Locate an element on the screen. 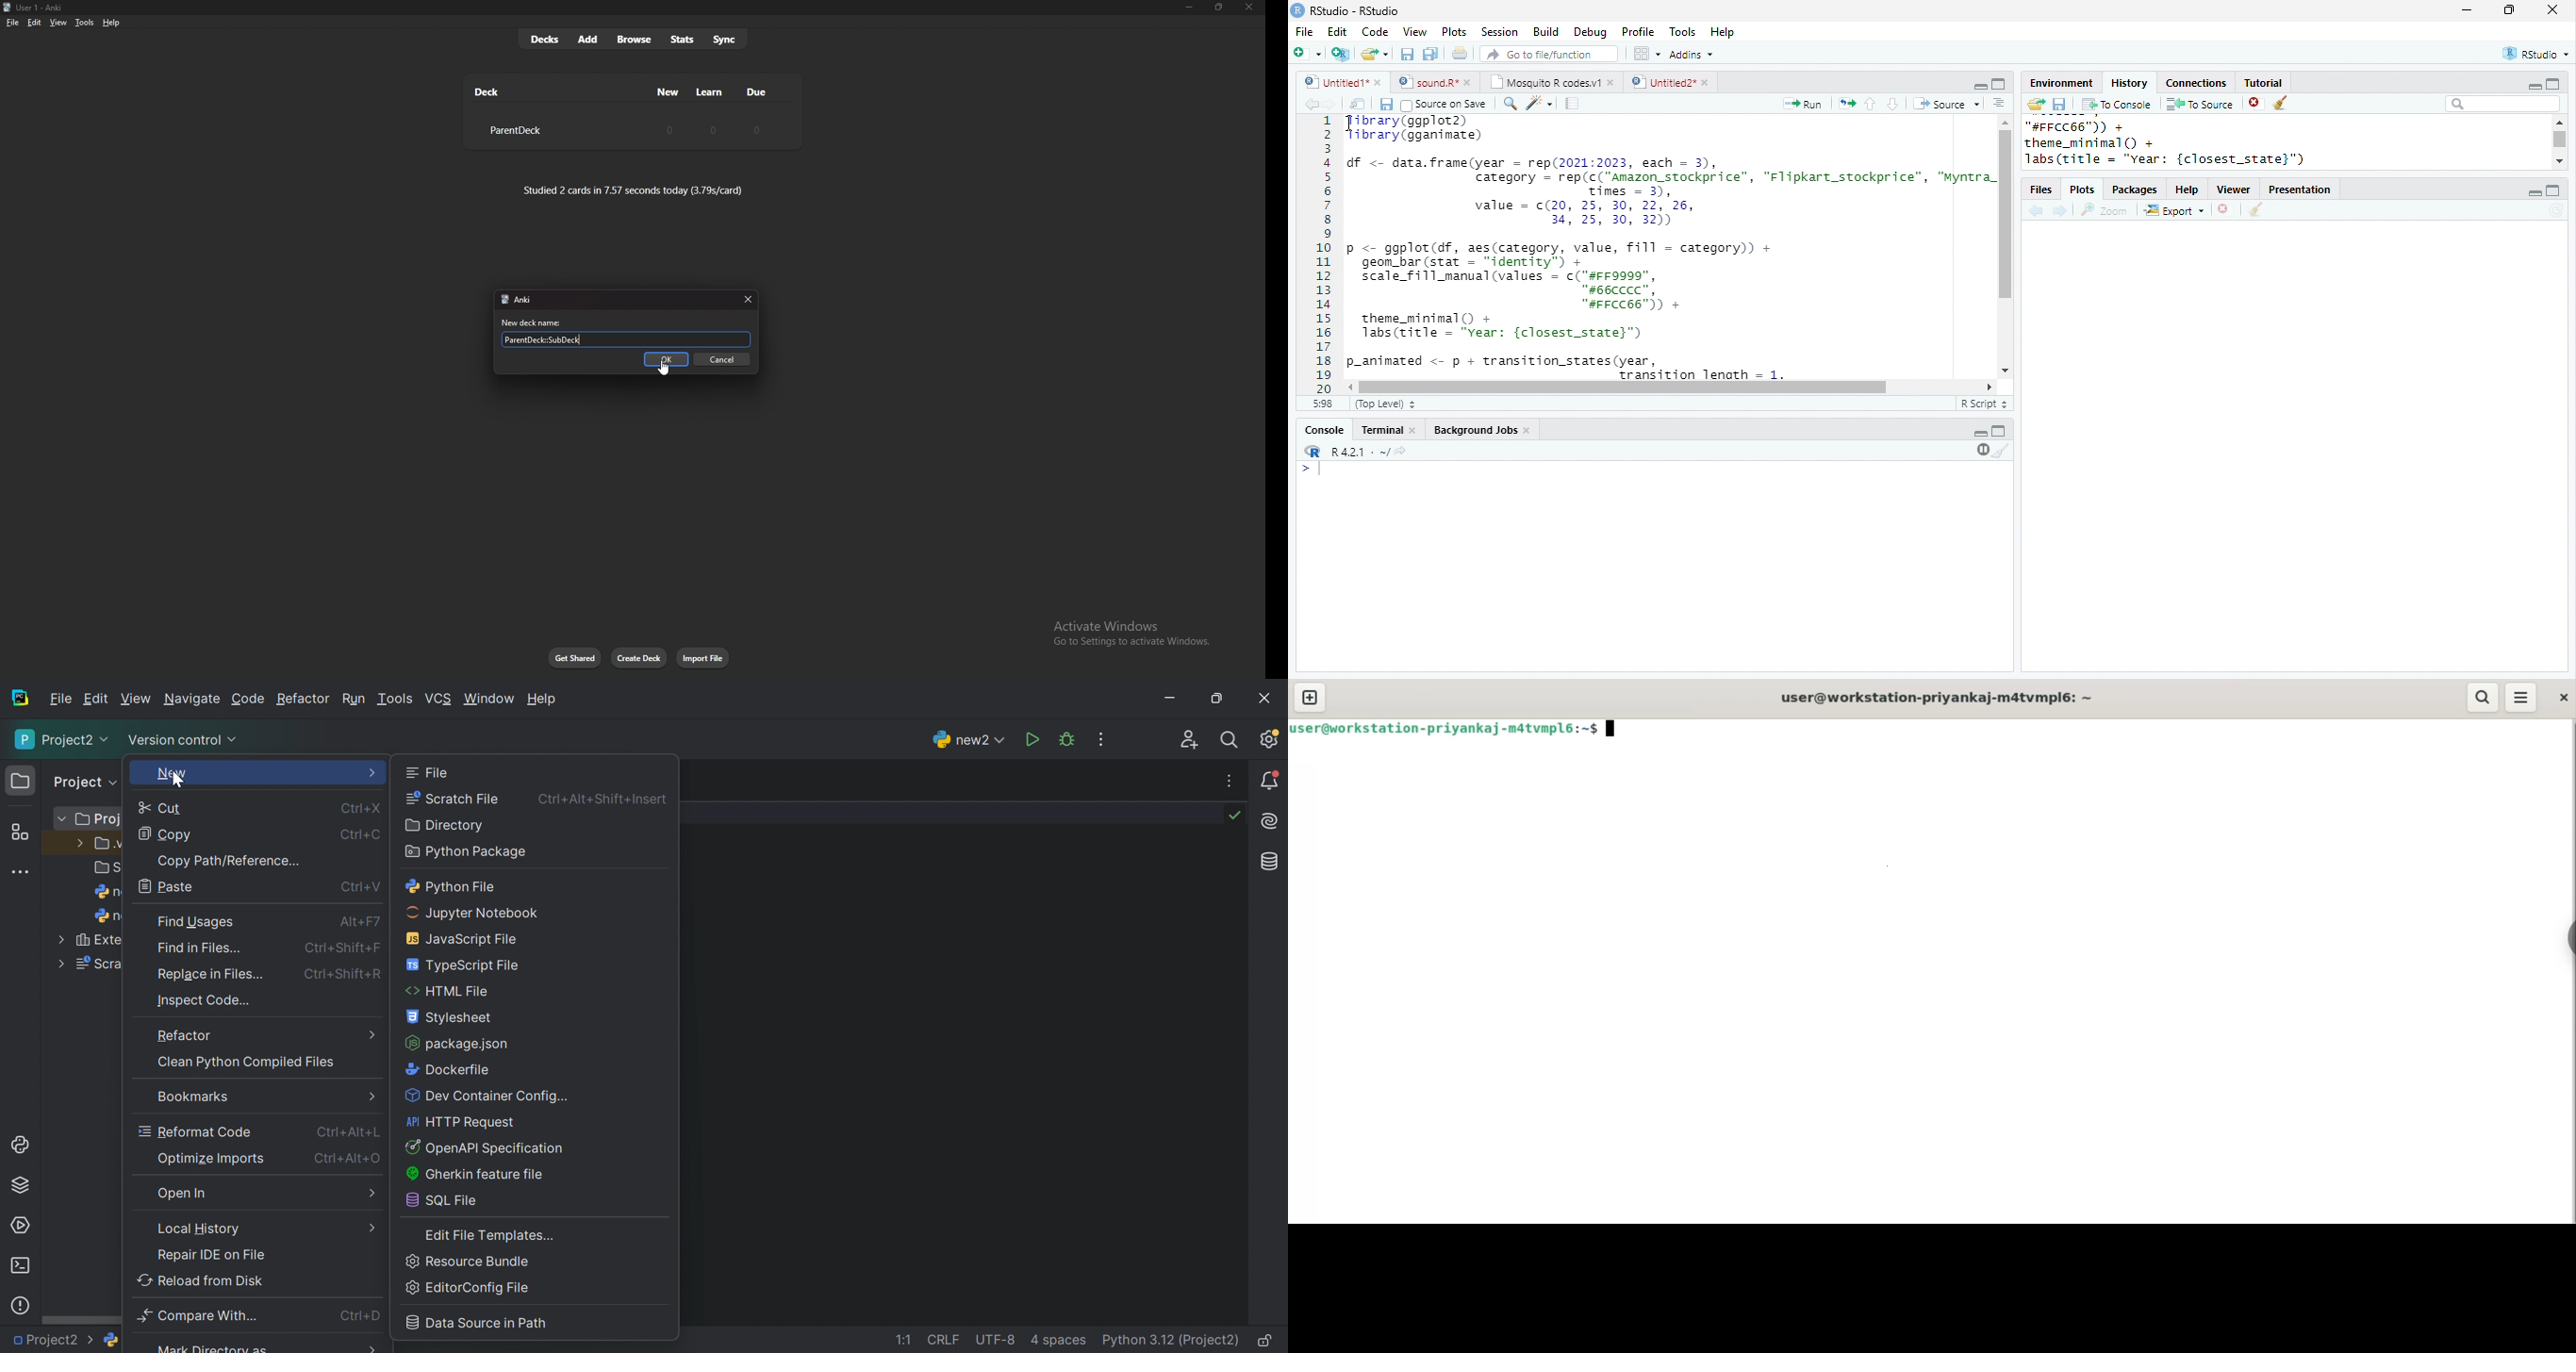 Image resolution: width=2576 pixels, height=1372 pixels. close is located at coordinates (1380, 84).